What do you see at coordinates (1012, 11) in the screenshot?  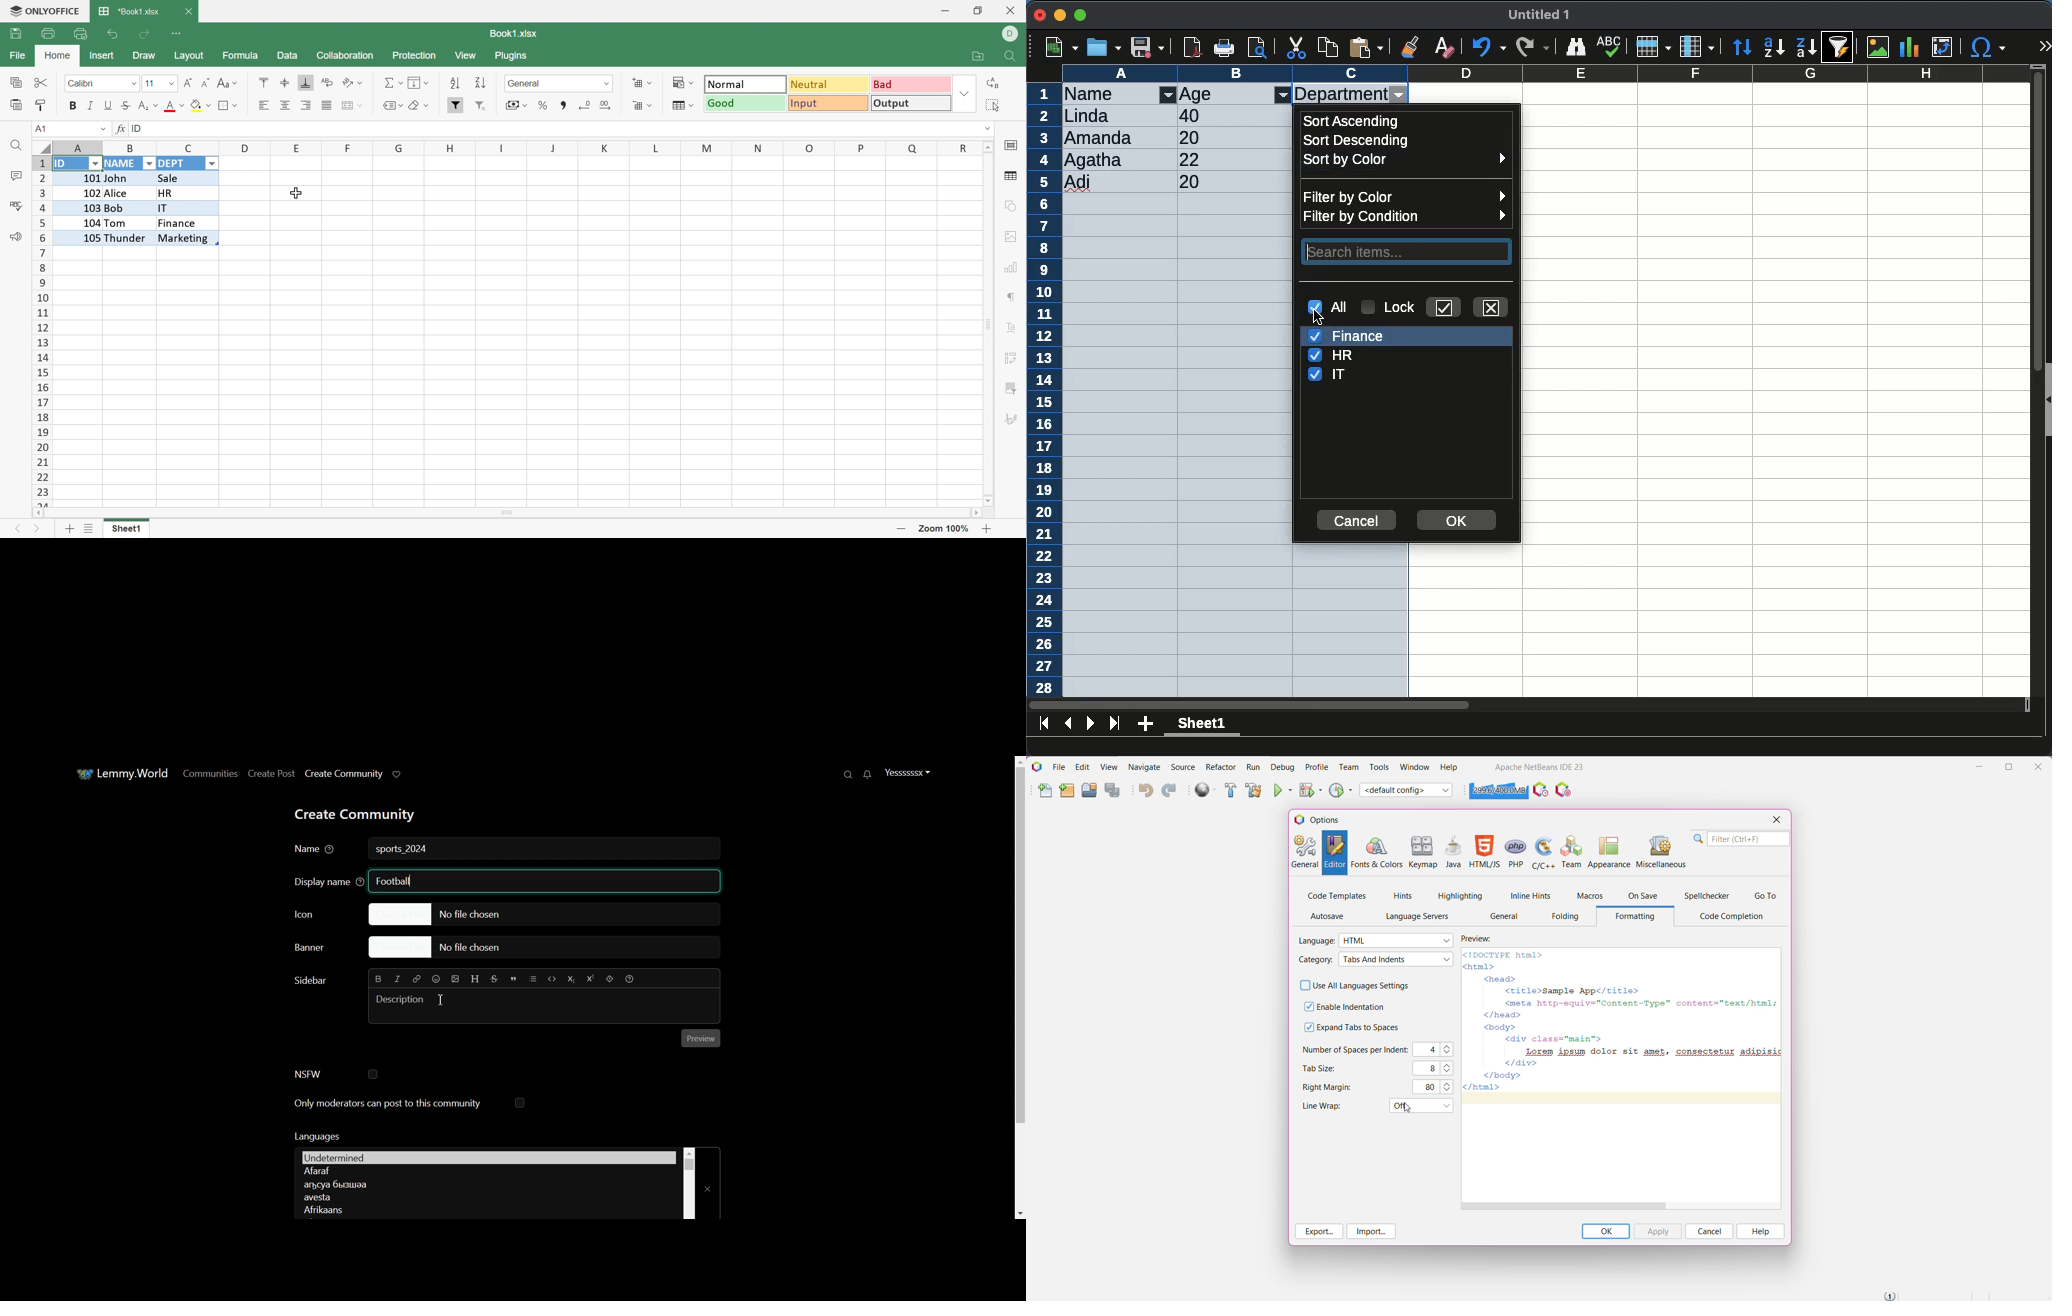 I see `Close` at bounding box center [1012, 11].